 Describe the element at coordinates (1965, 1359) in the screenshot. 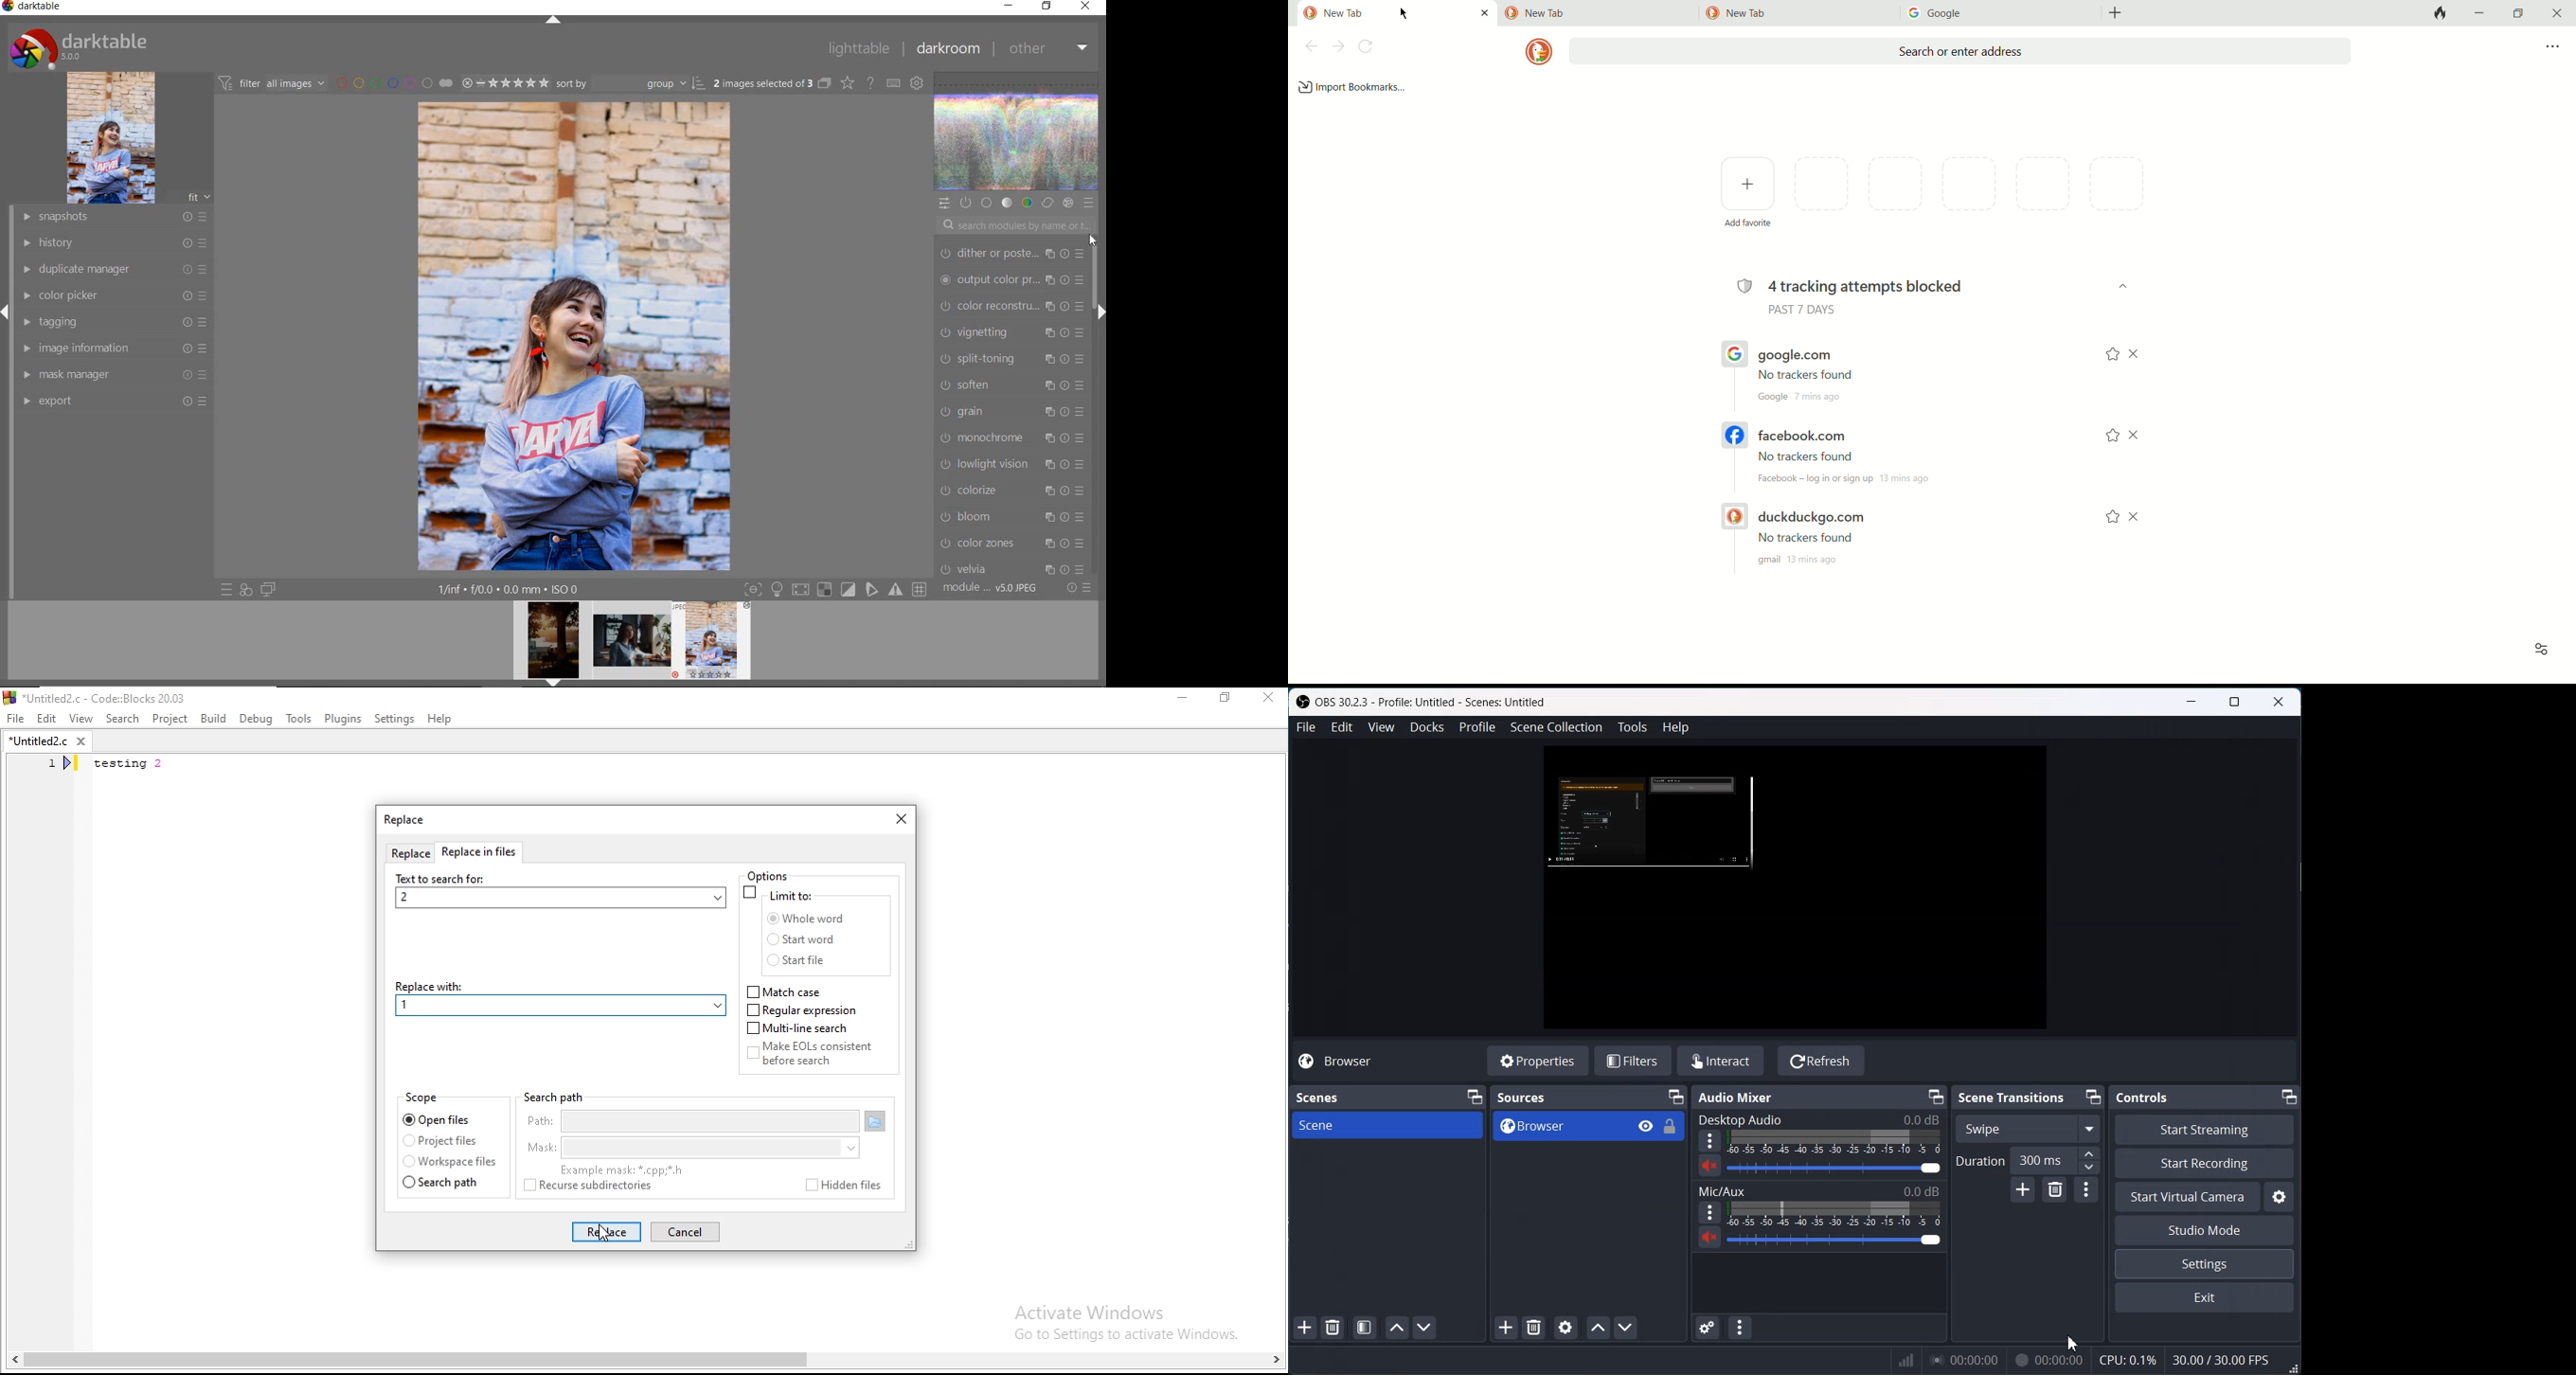

I see `00:00:00` at that location.